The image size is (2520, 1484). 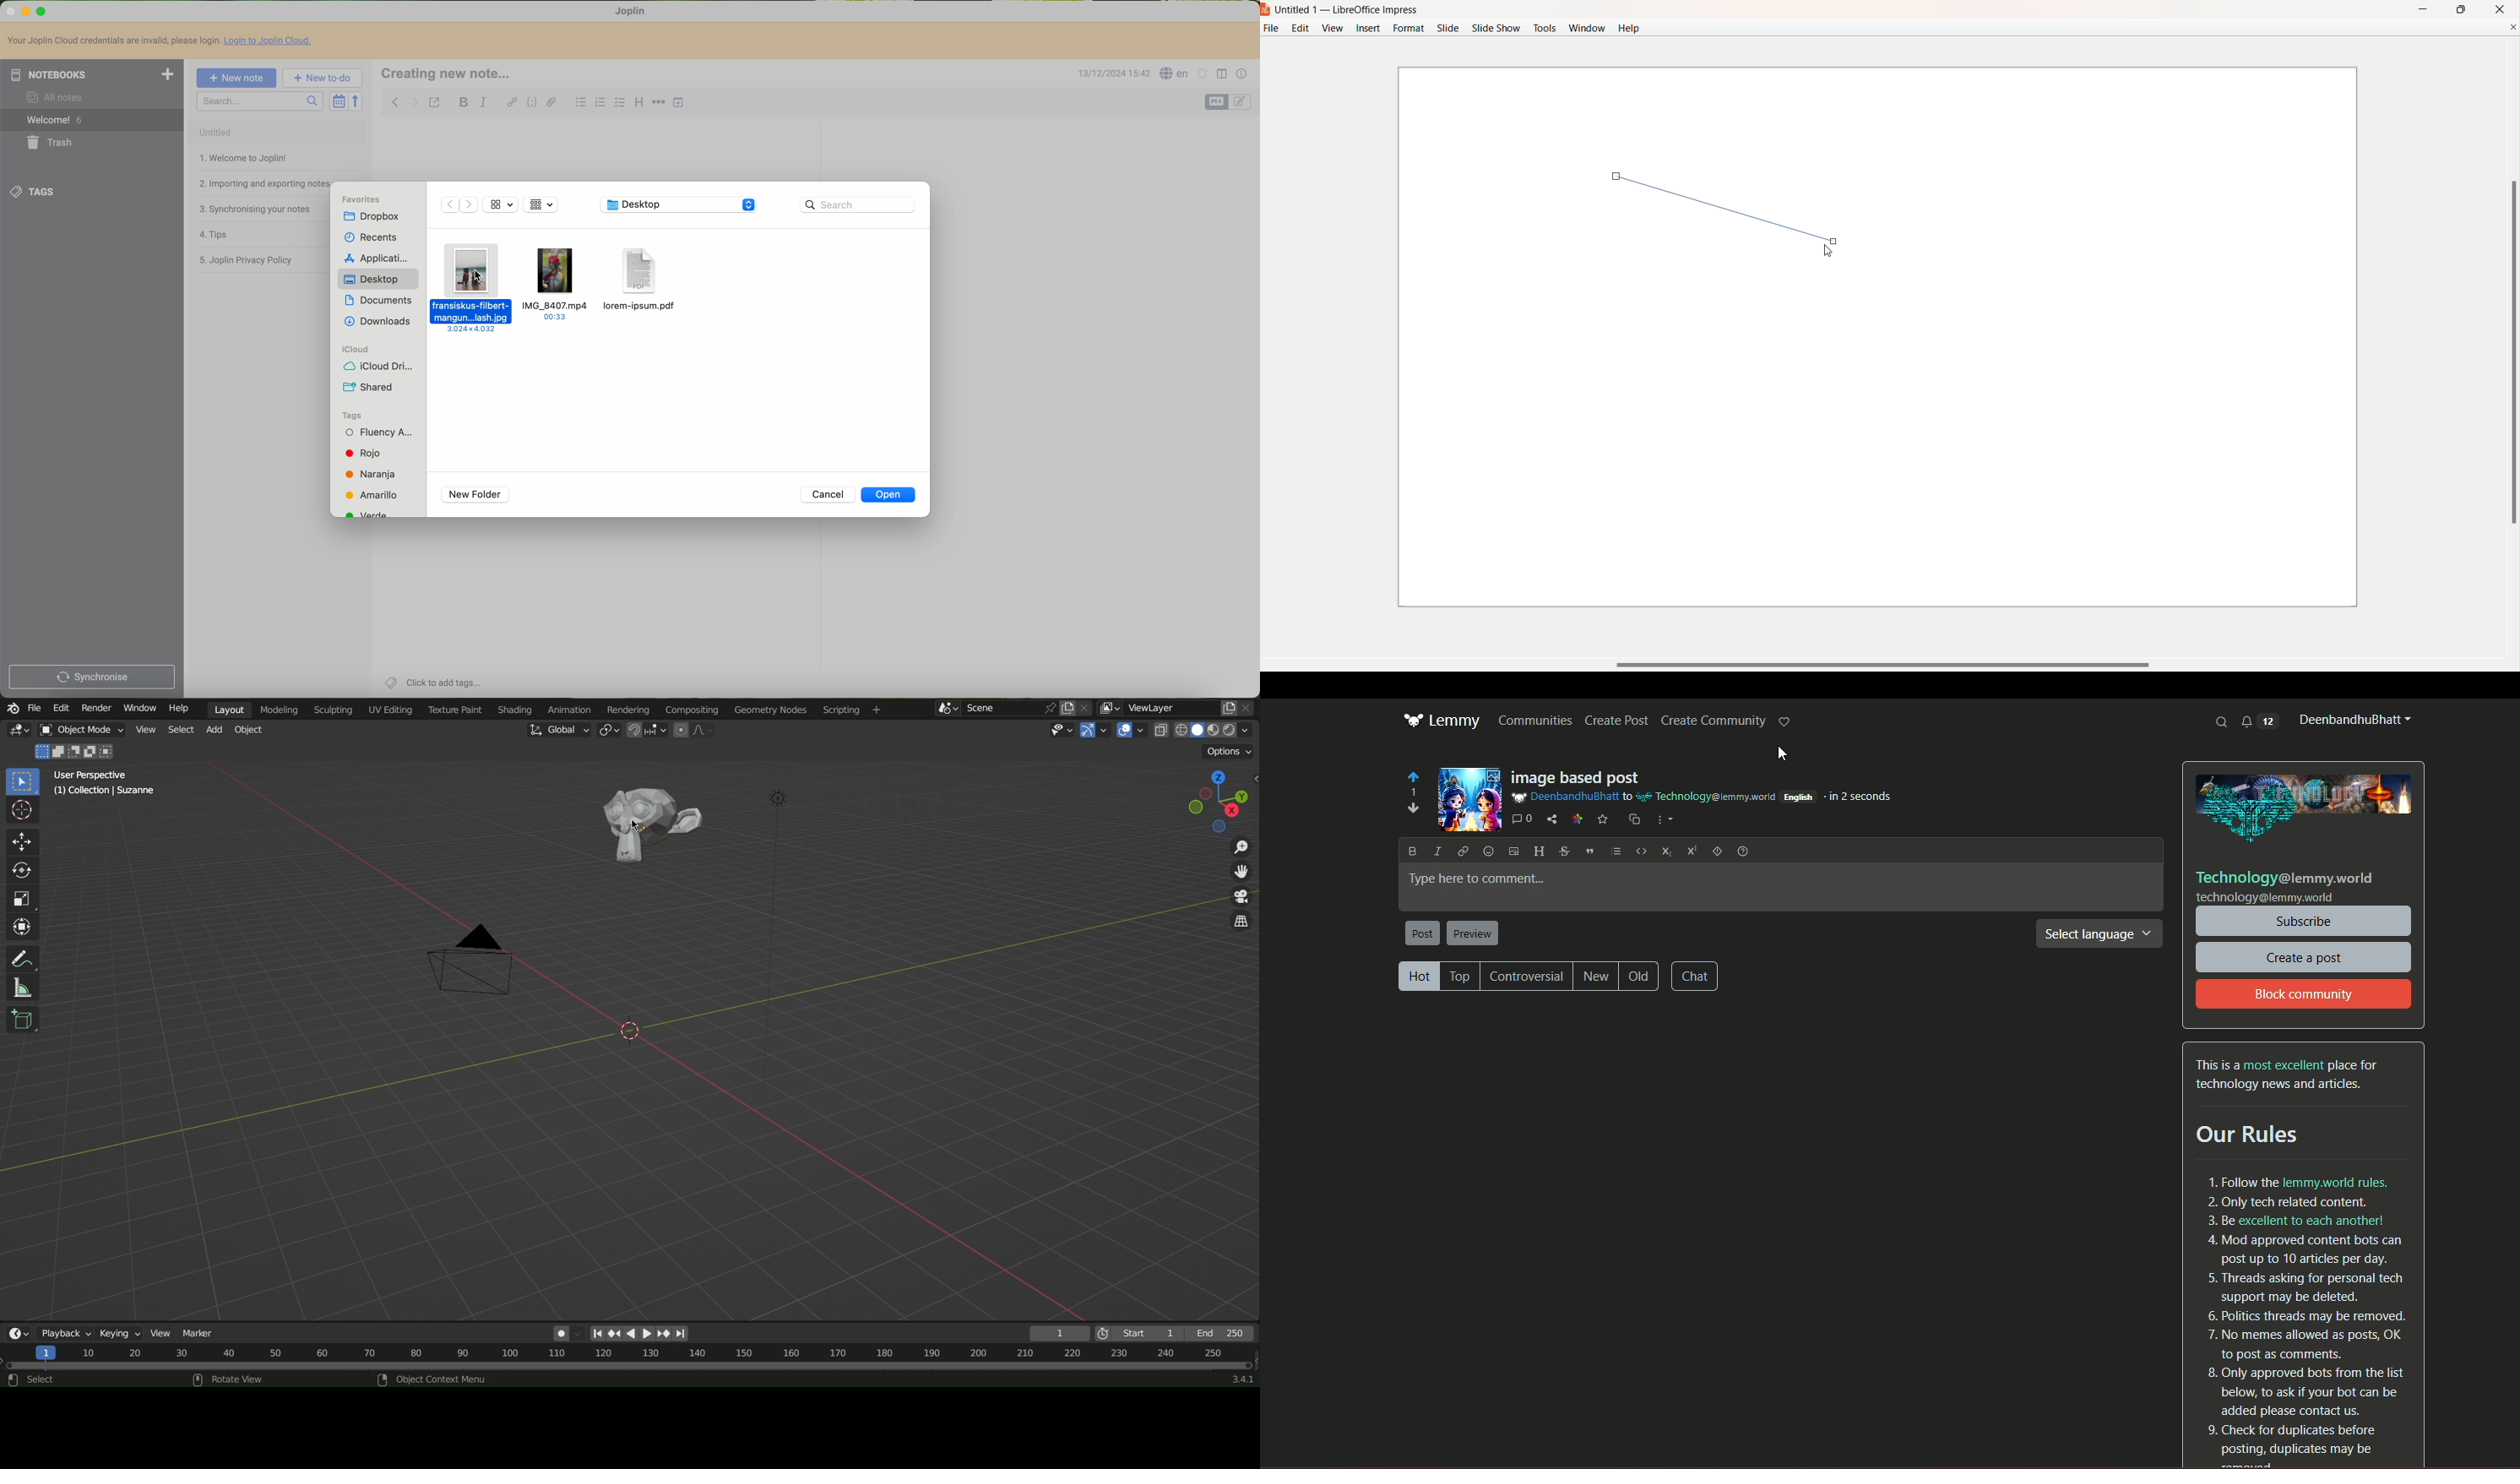 I want to click on favorites, so click(x=362, y=199).